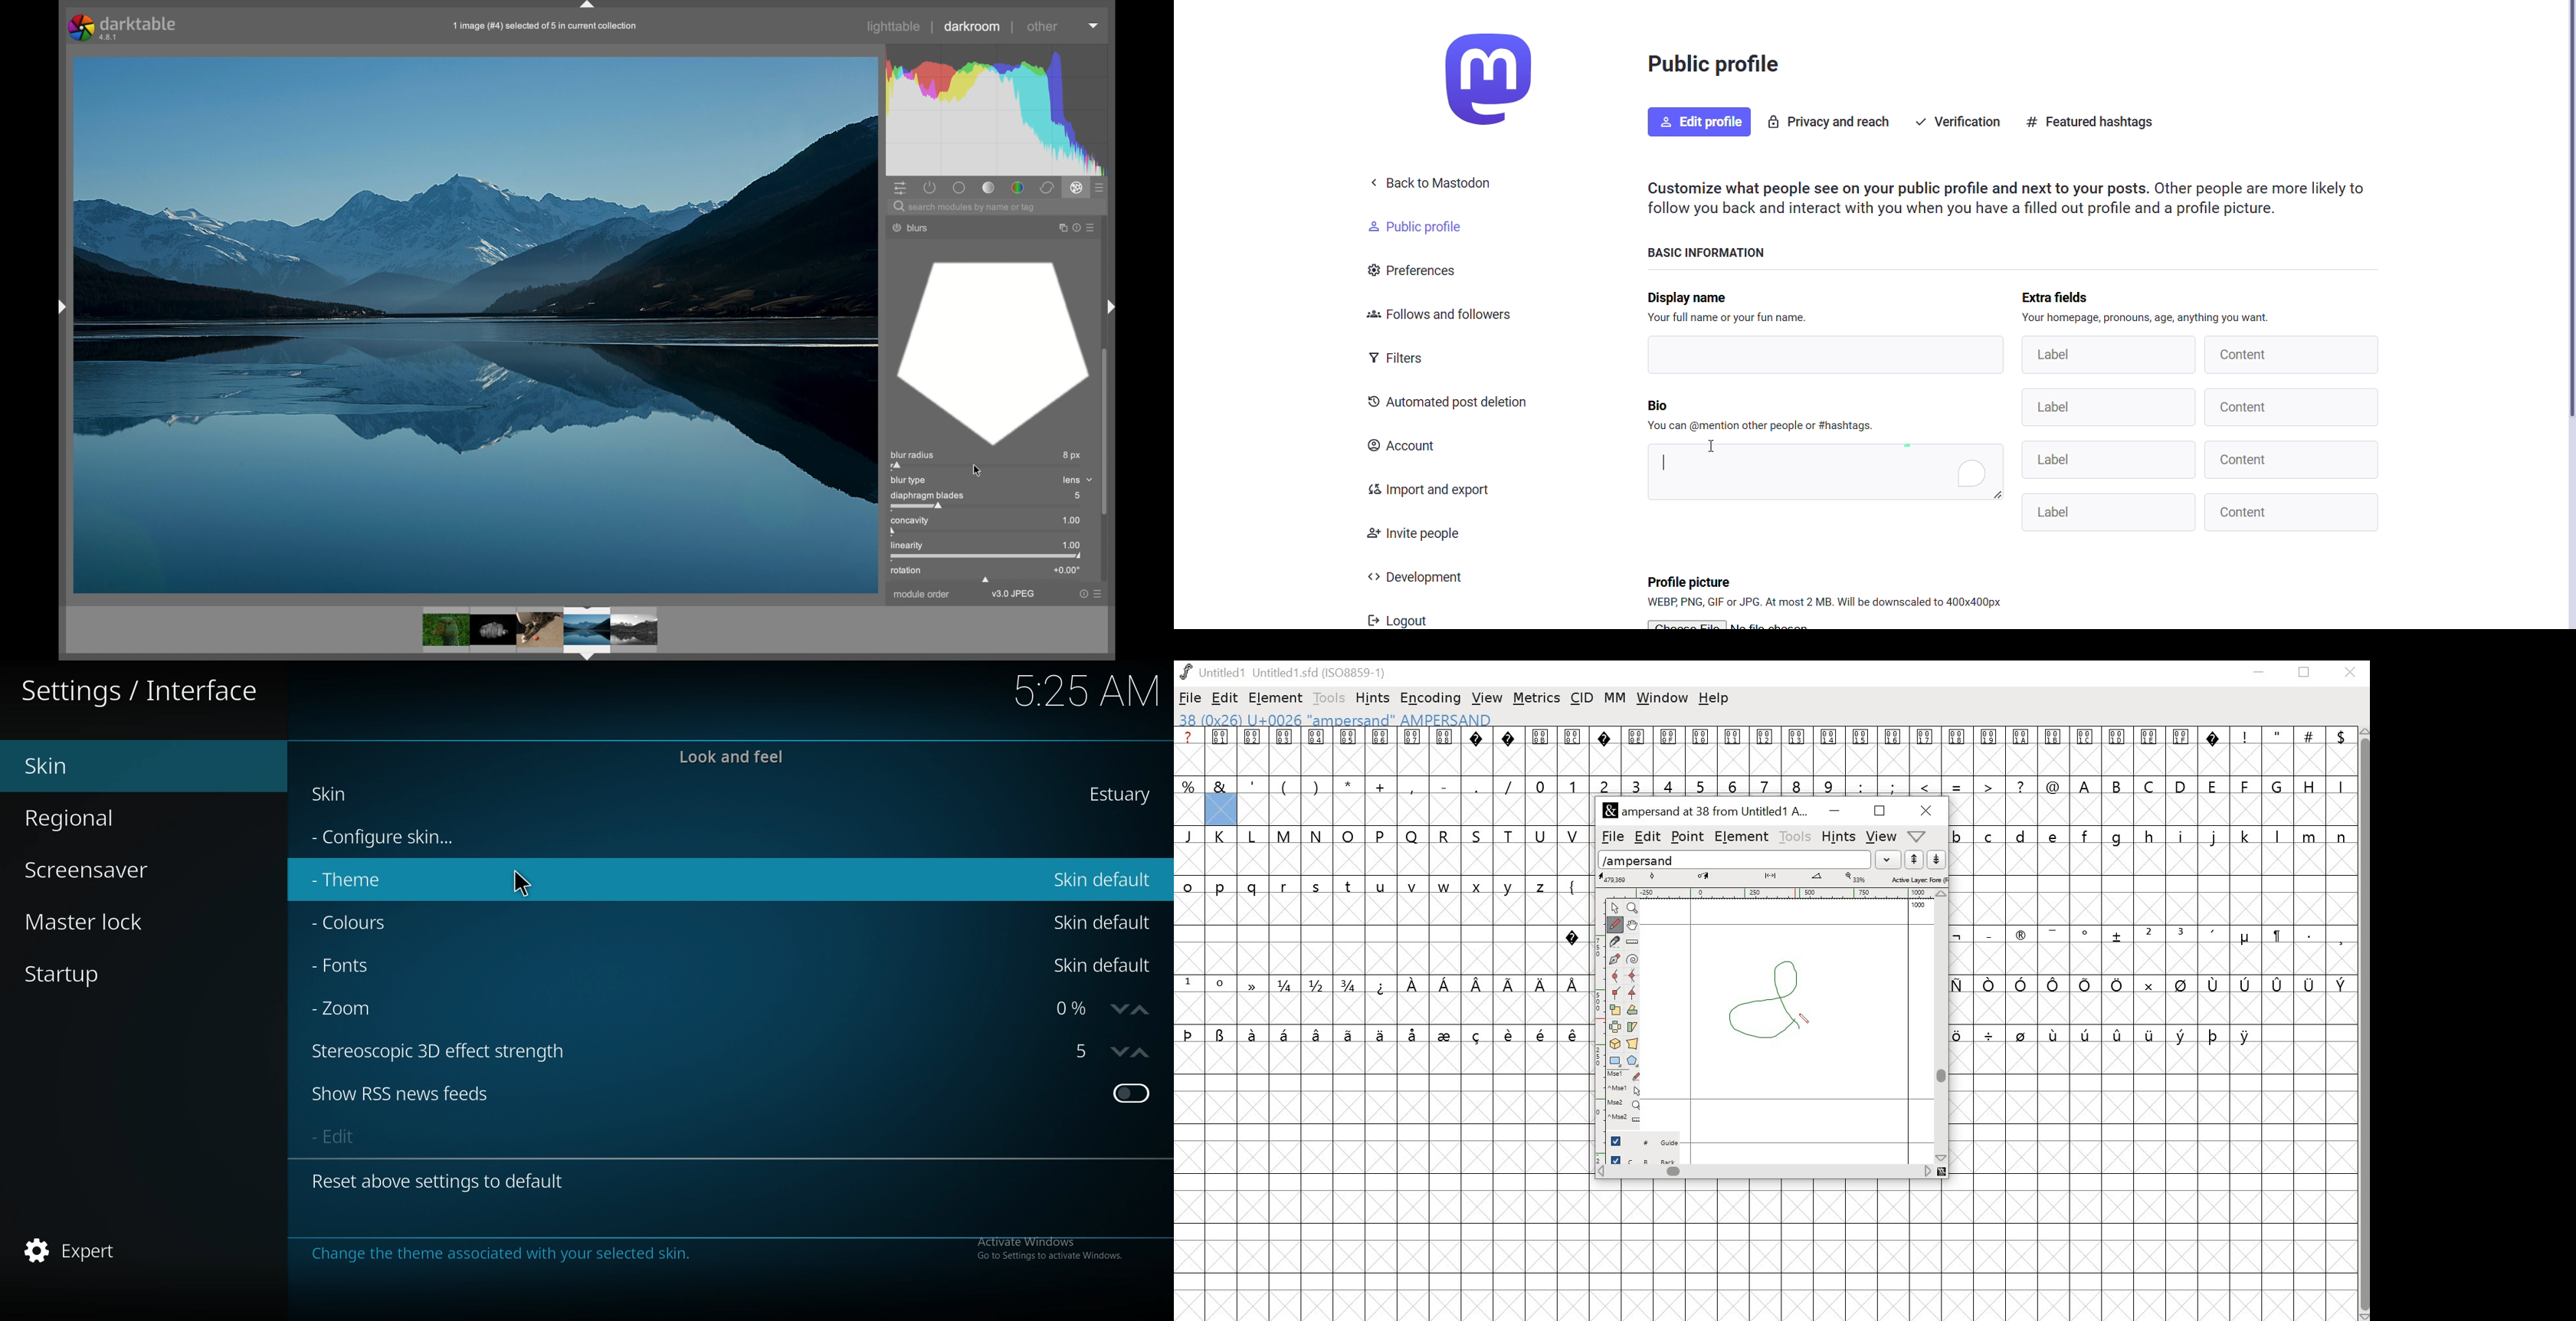  What do you see at coordinates (1736, 858) in the screenshot?
I see `/ampersand` at bounding box center [1736, 858].